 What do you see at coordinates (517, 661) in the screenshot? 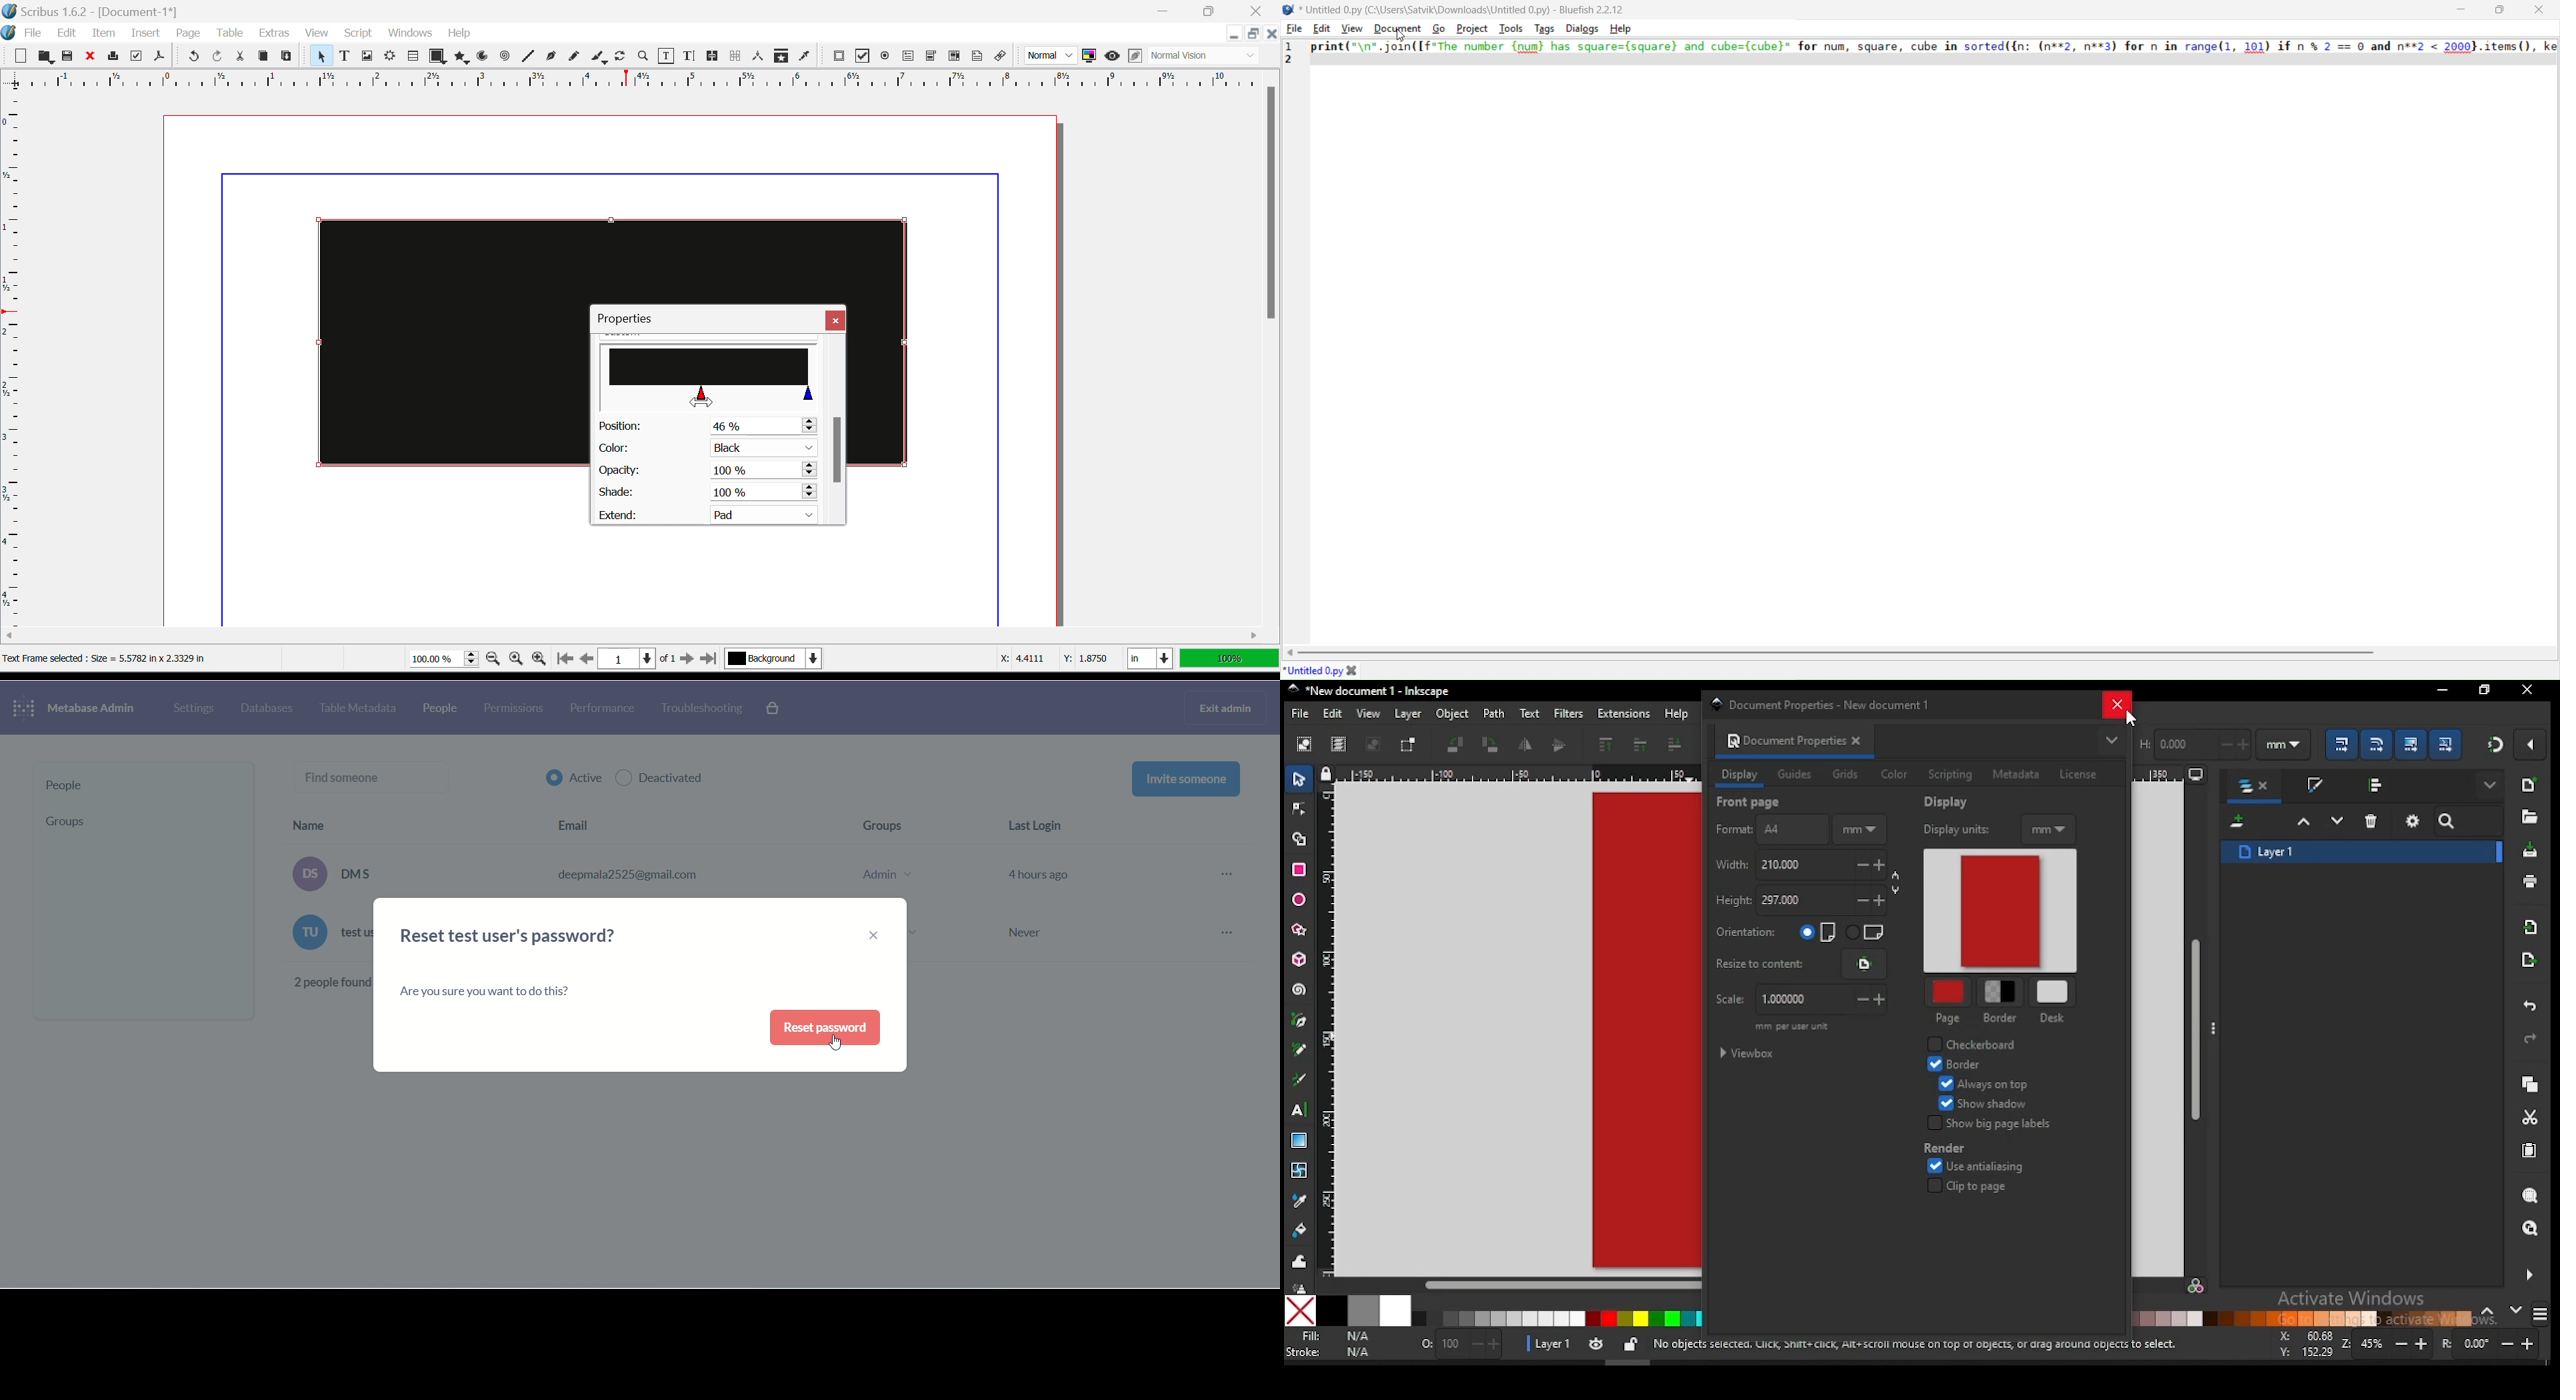
I see `Zoom to 100%` at bounding box center [517, 661].